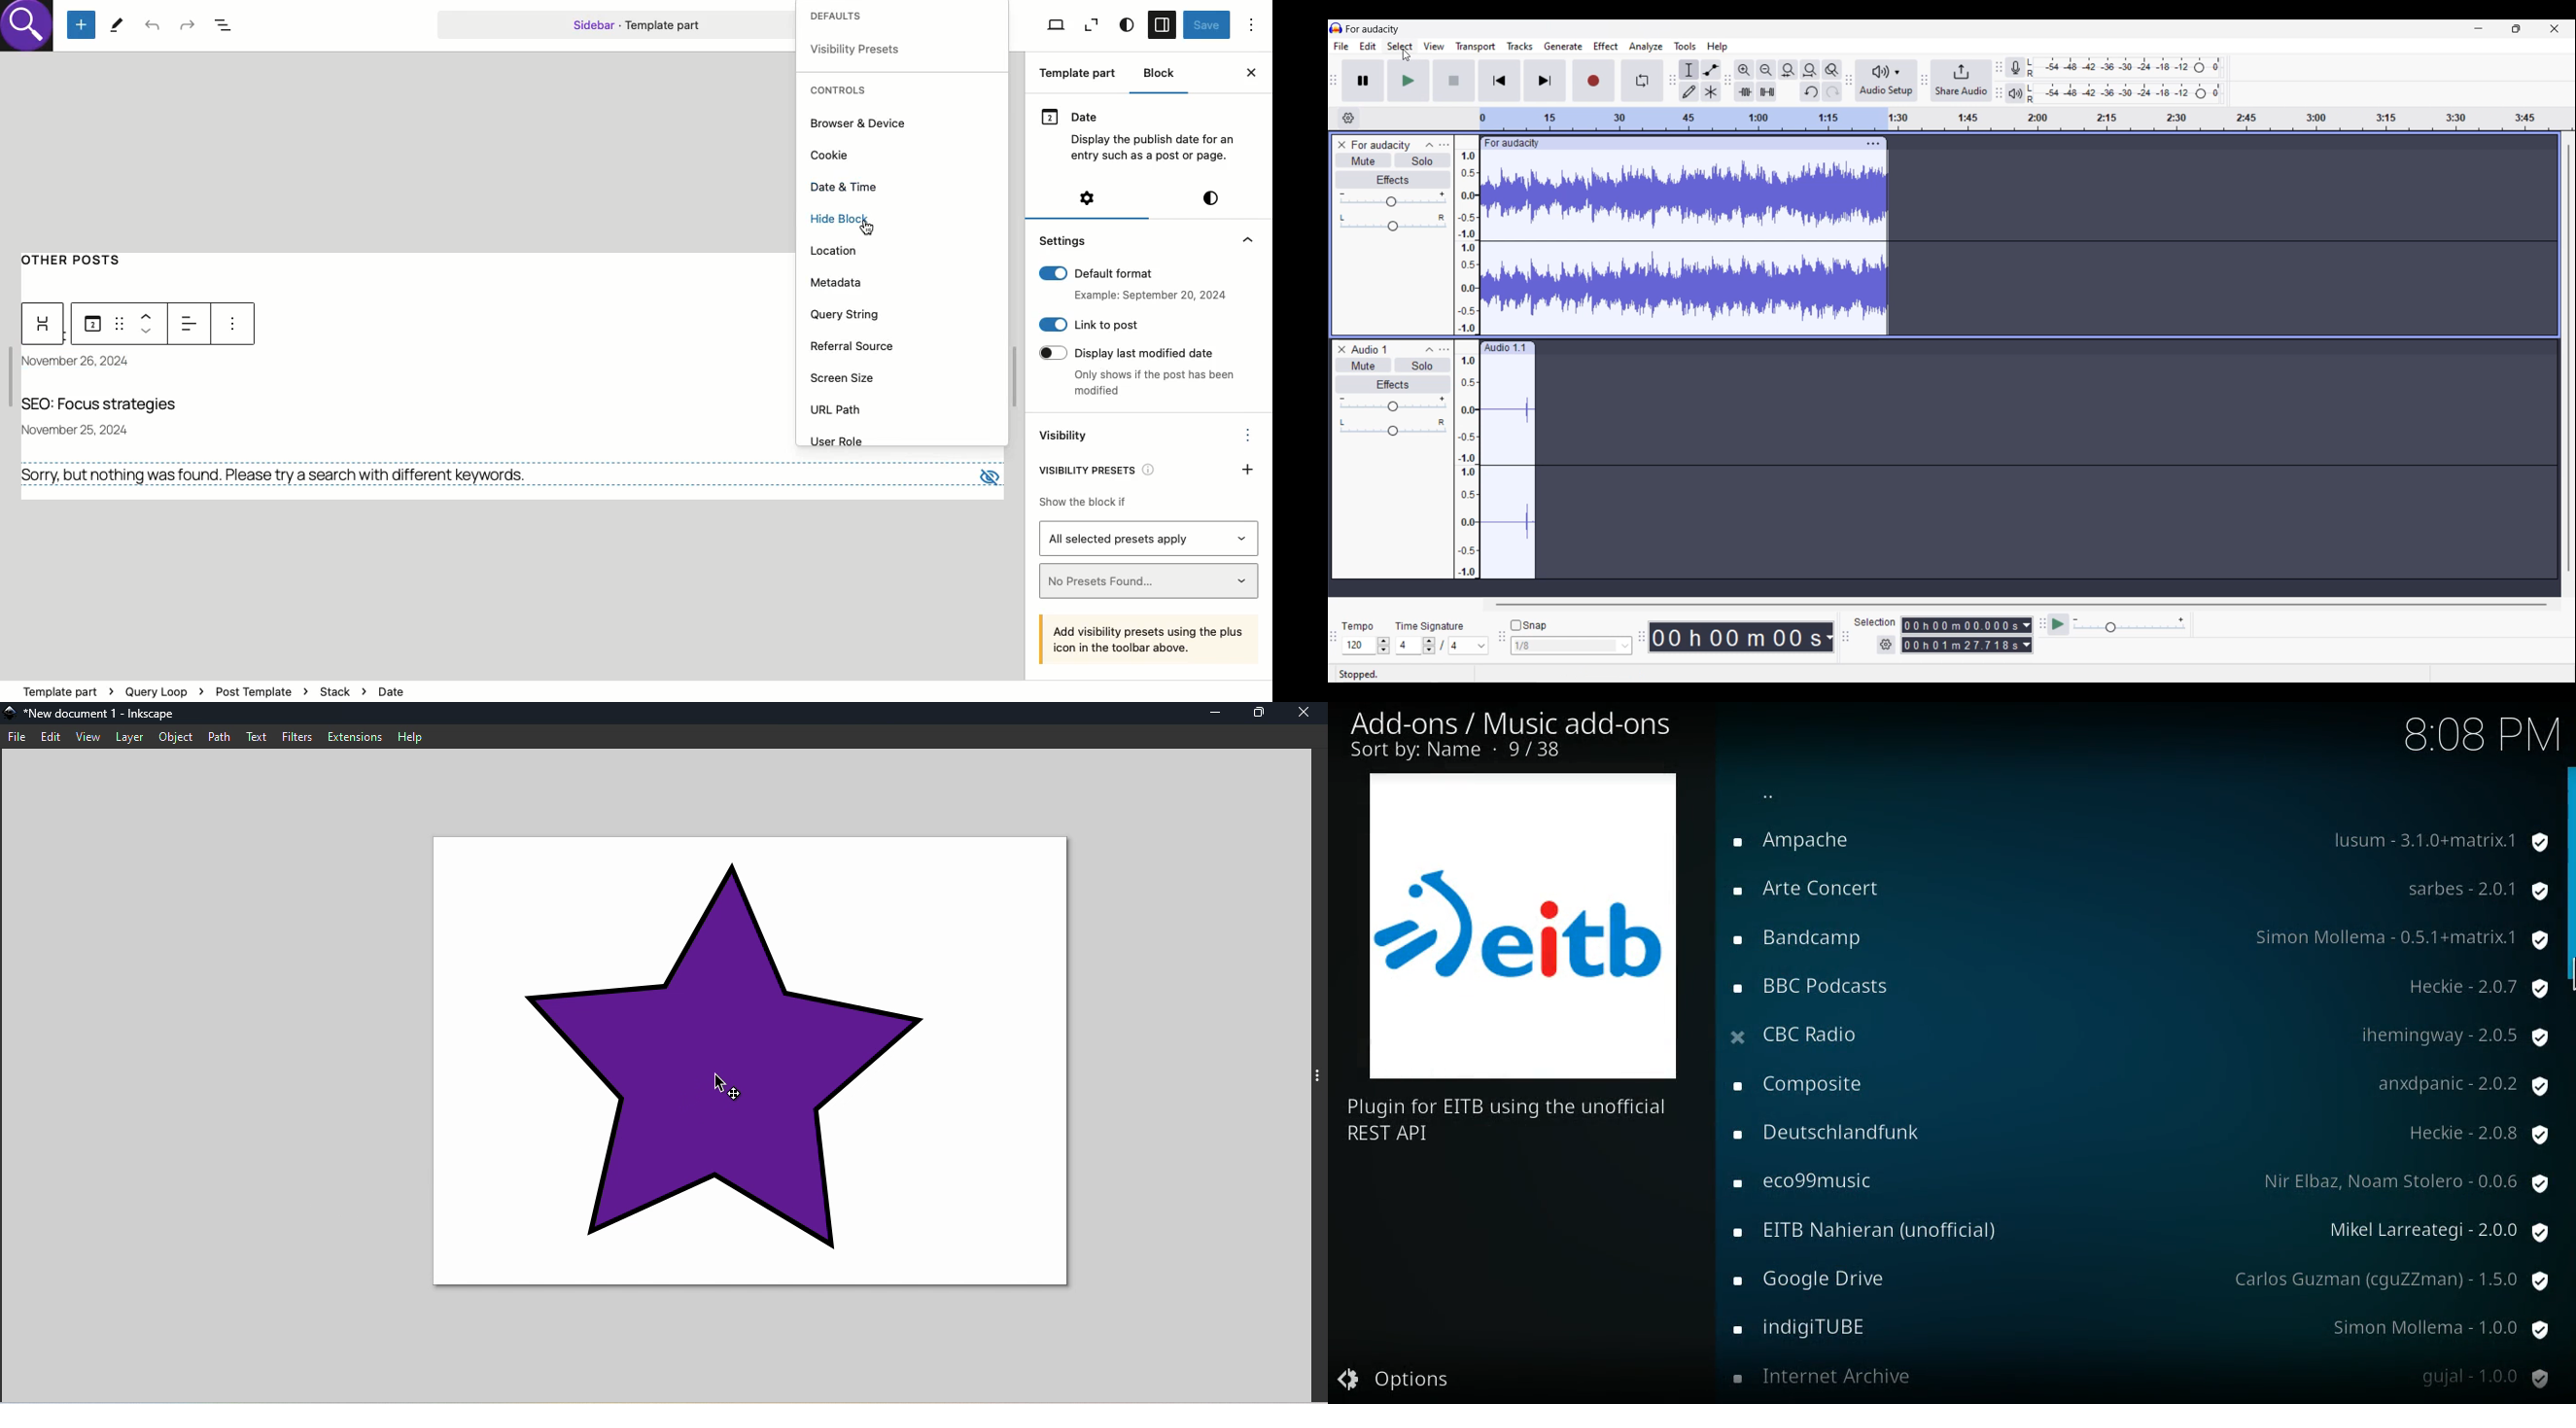 Image resolution: width=2576 pixels, height=1428 pixels. What do you see at coordinates (229, 27) in the screenshot?
I see `Document overview ` at bounding box center [229, 27].